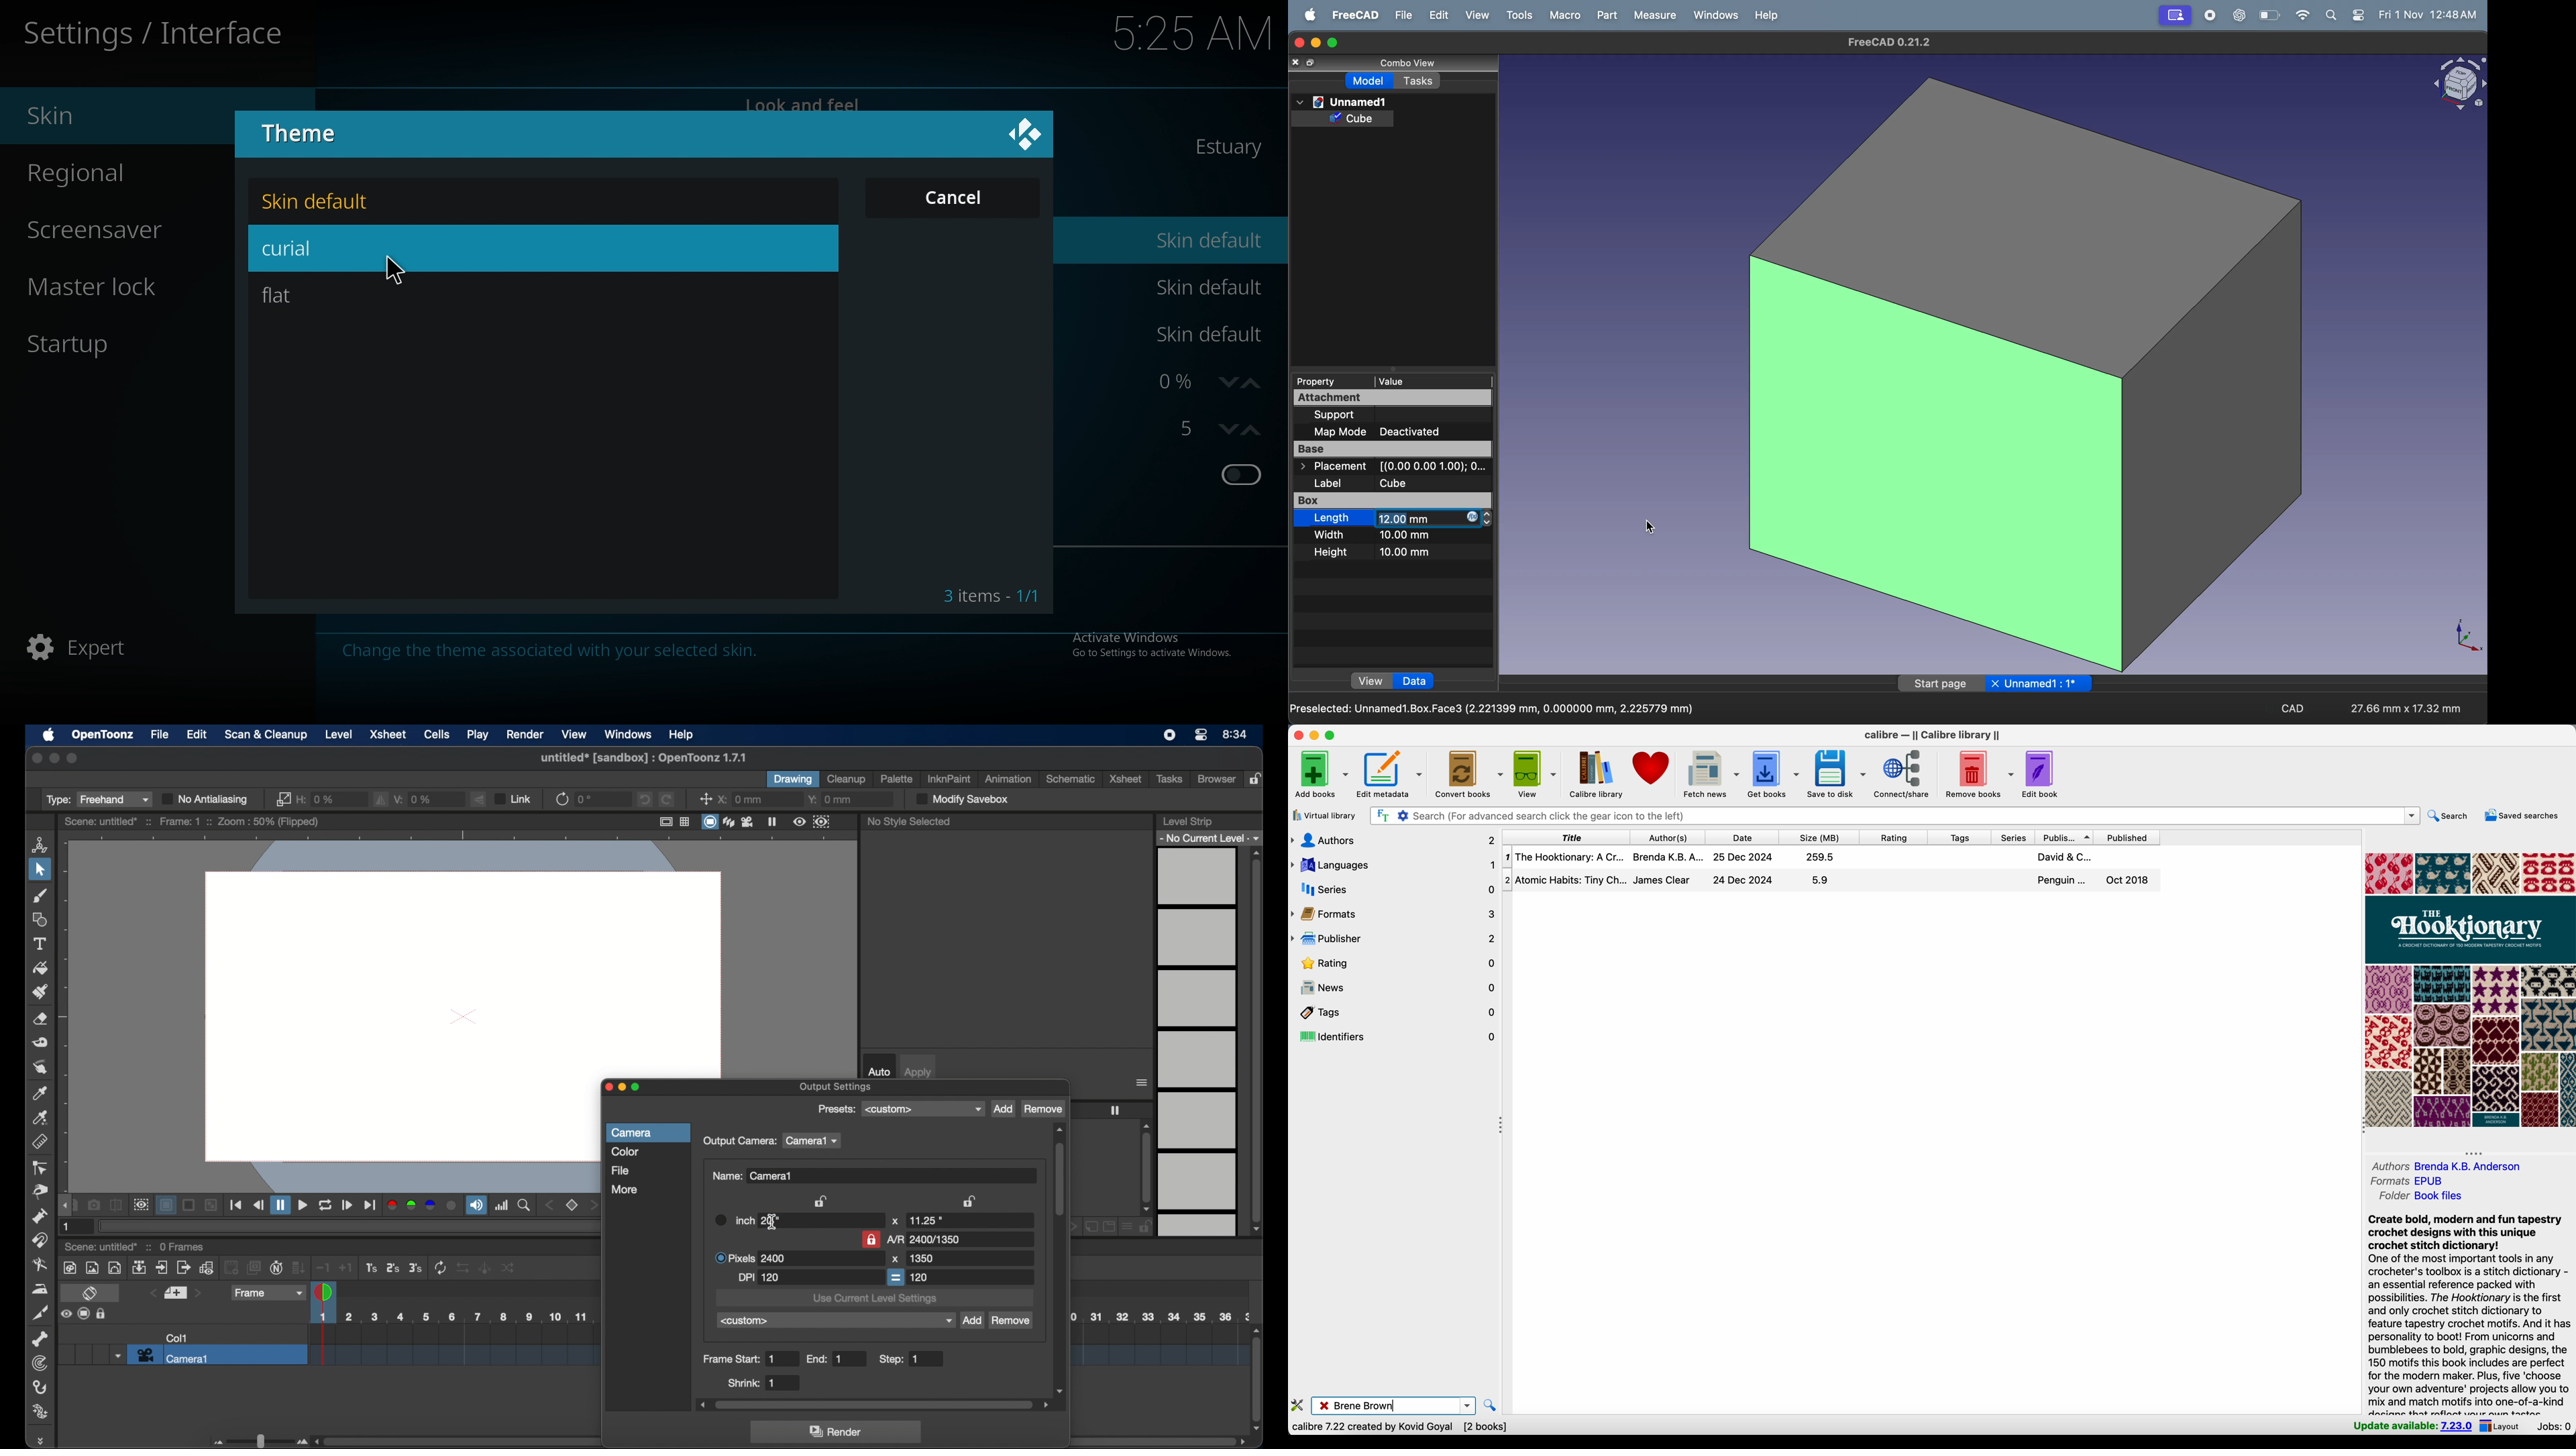 The width and height of the screenshot is (2576, 1456). I want to click on master lock, so click(123, 286).